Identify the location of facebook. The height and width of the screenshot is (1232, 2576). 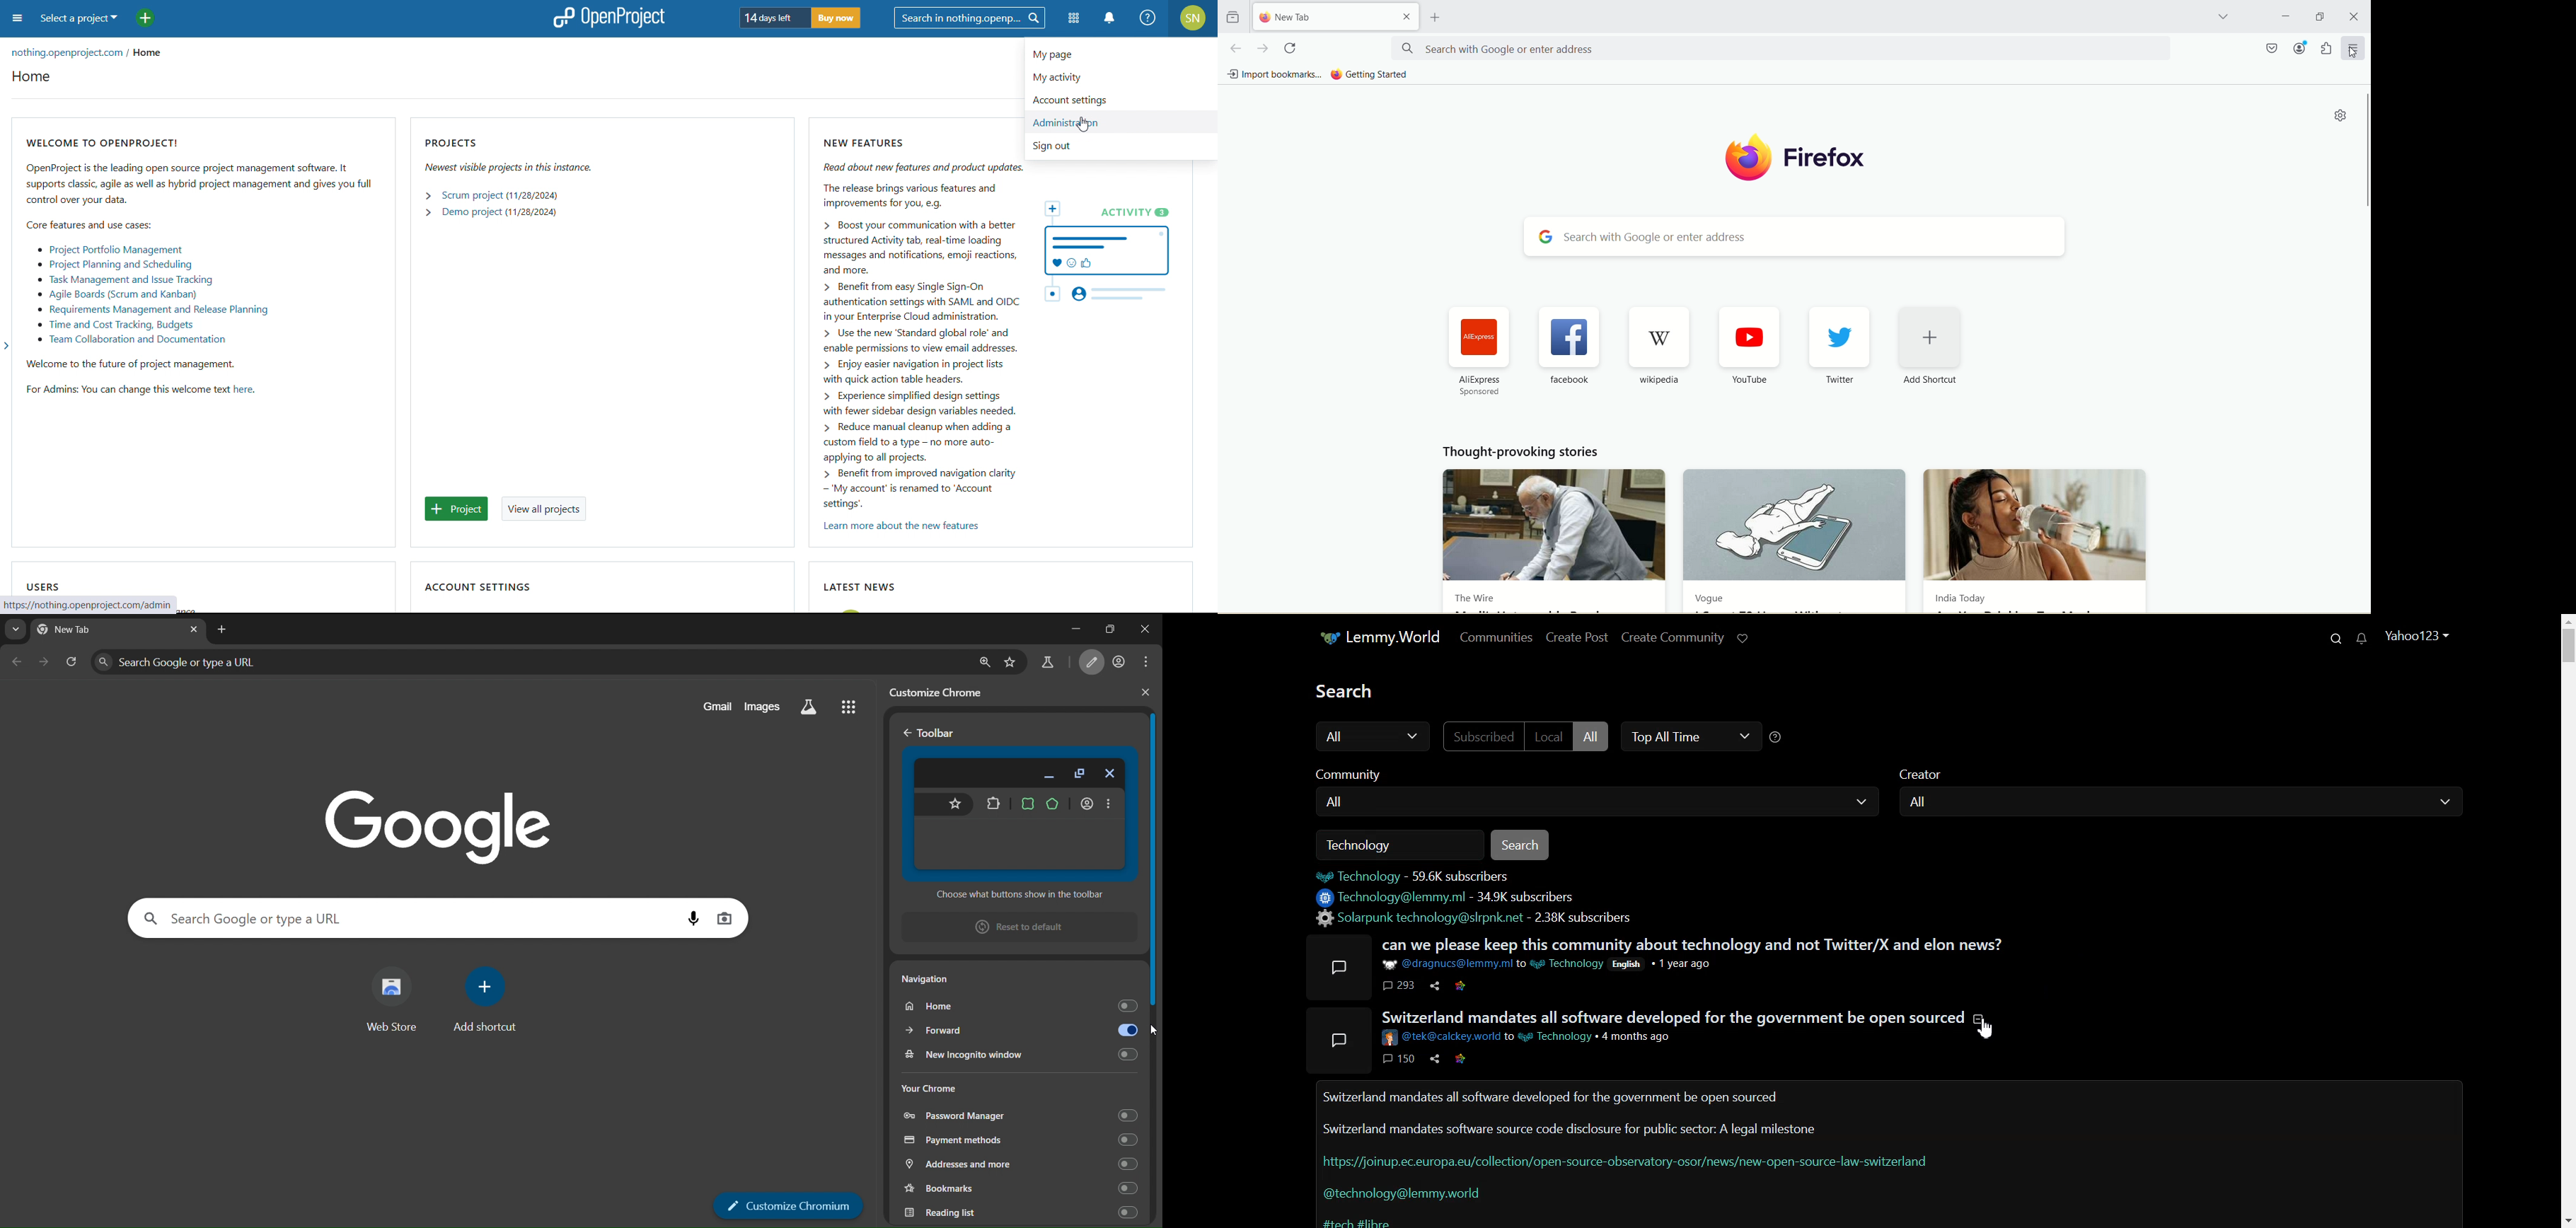
(1566, 381).